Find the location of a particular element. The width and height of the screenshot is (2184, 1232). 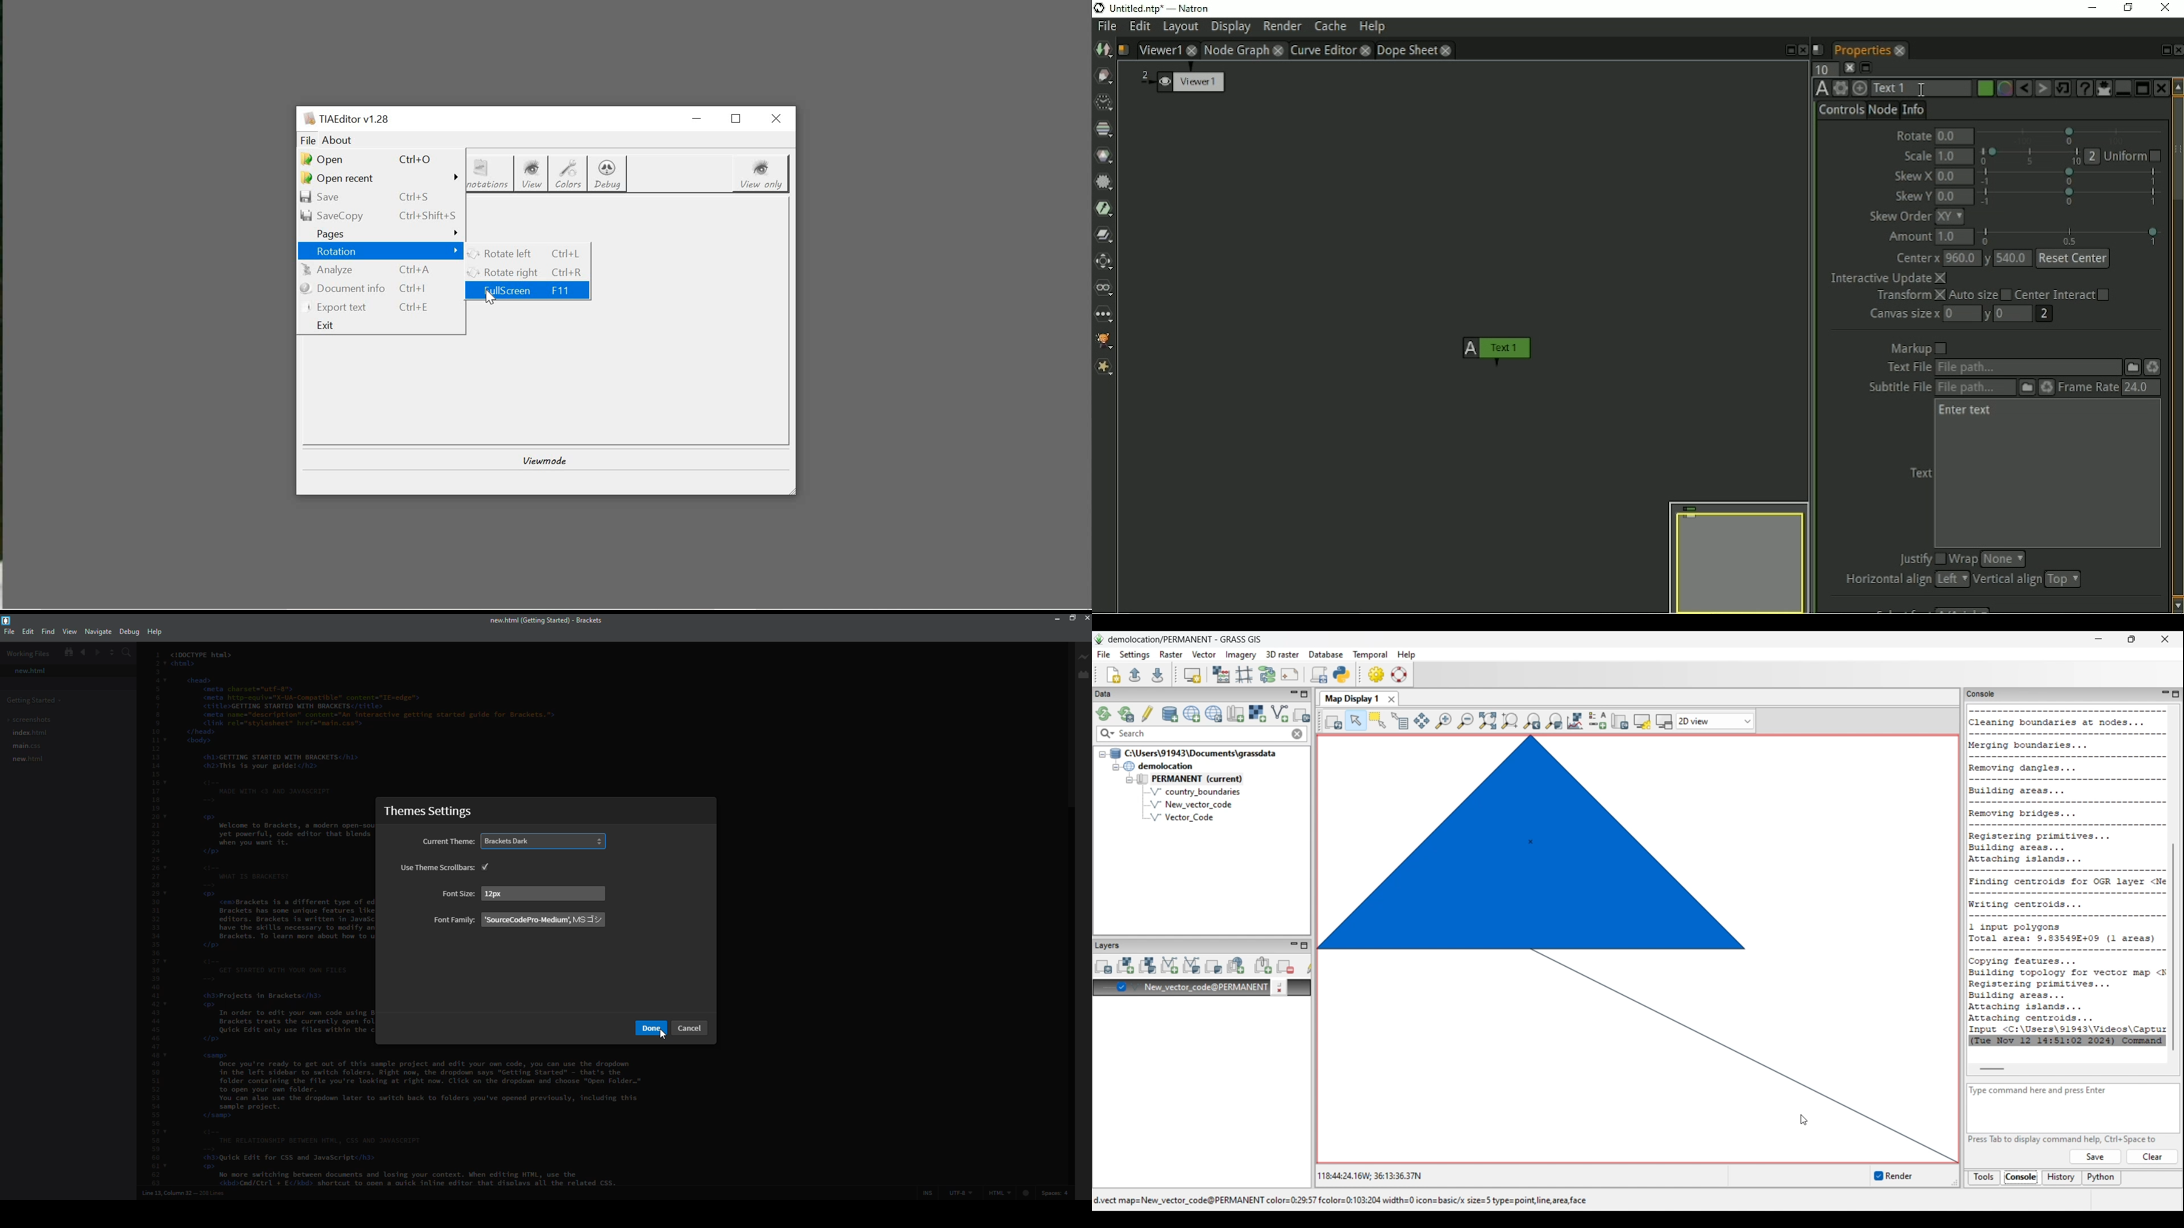

Display is located at coordinates (1231, 27).